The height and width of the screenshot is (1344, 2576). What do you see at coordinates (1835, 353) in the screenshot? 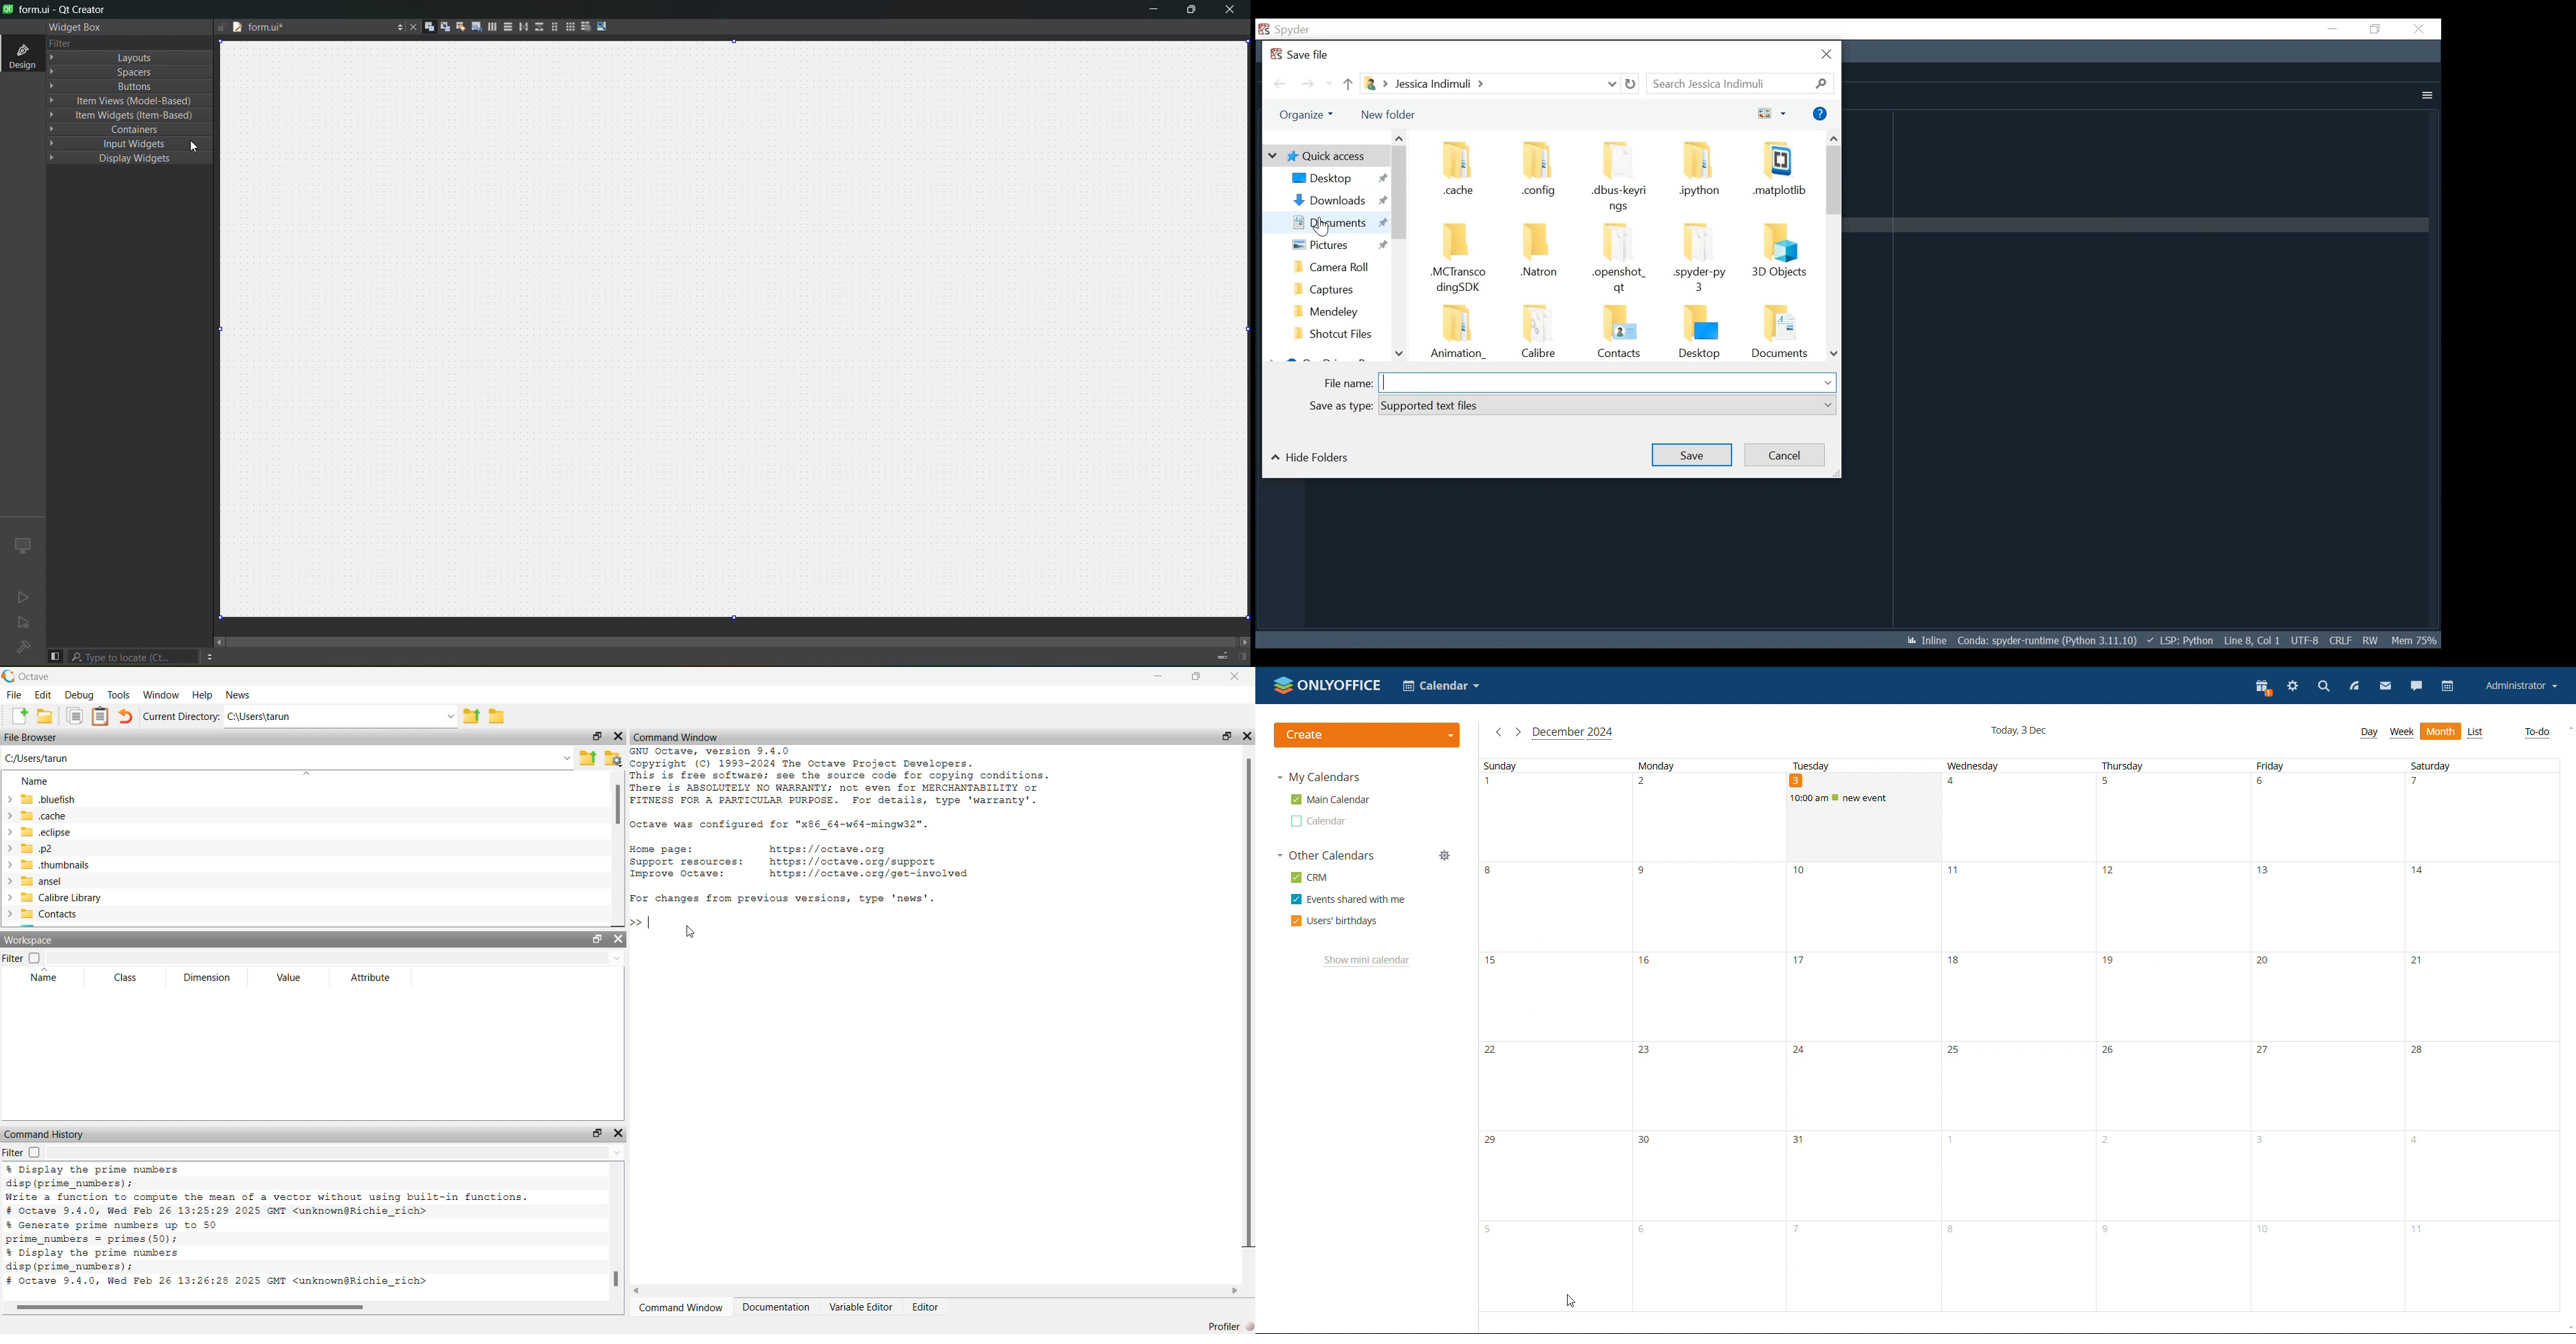
I see `Scroll down` at bounding box center [1835, 353].